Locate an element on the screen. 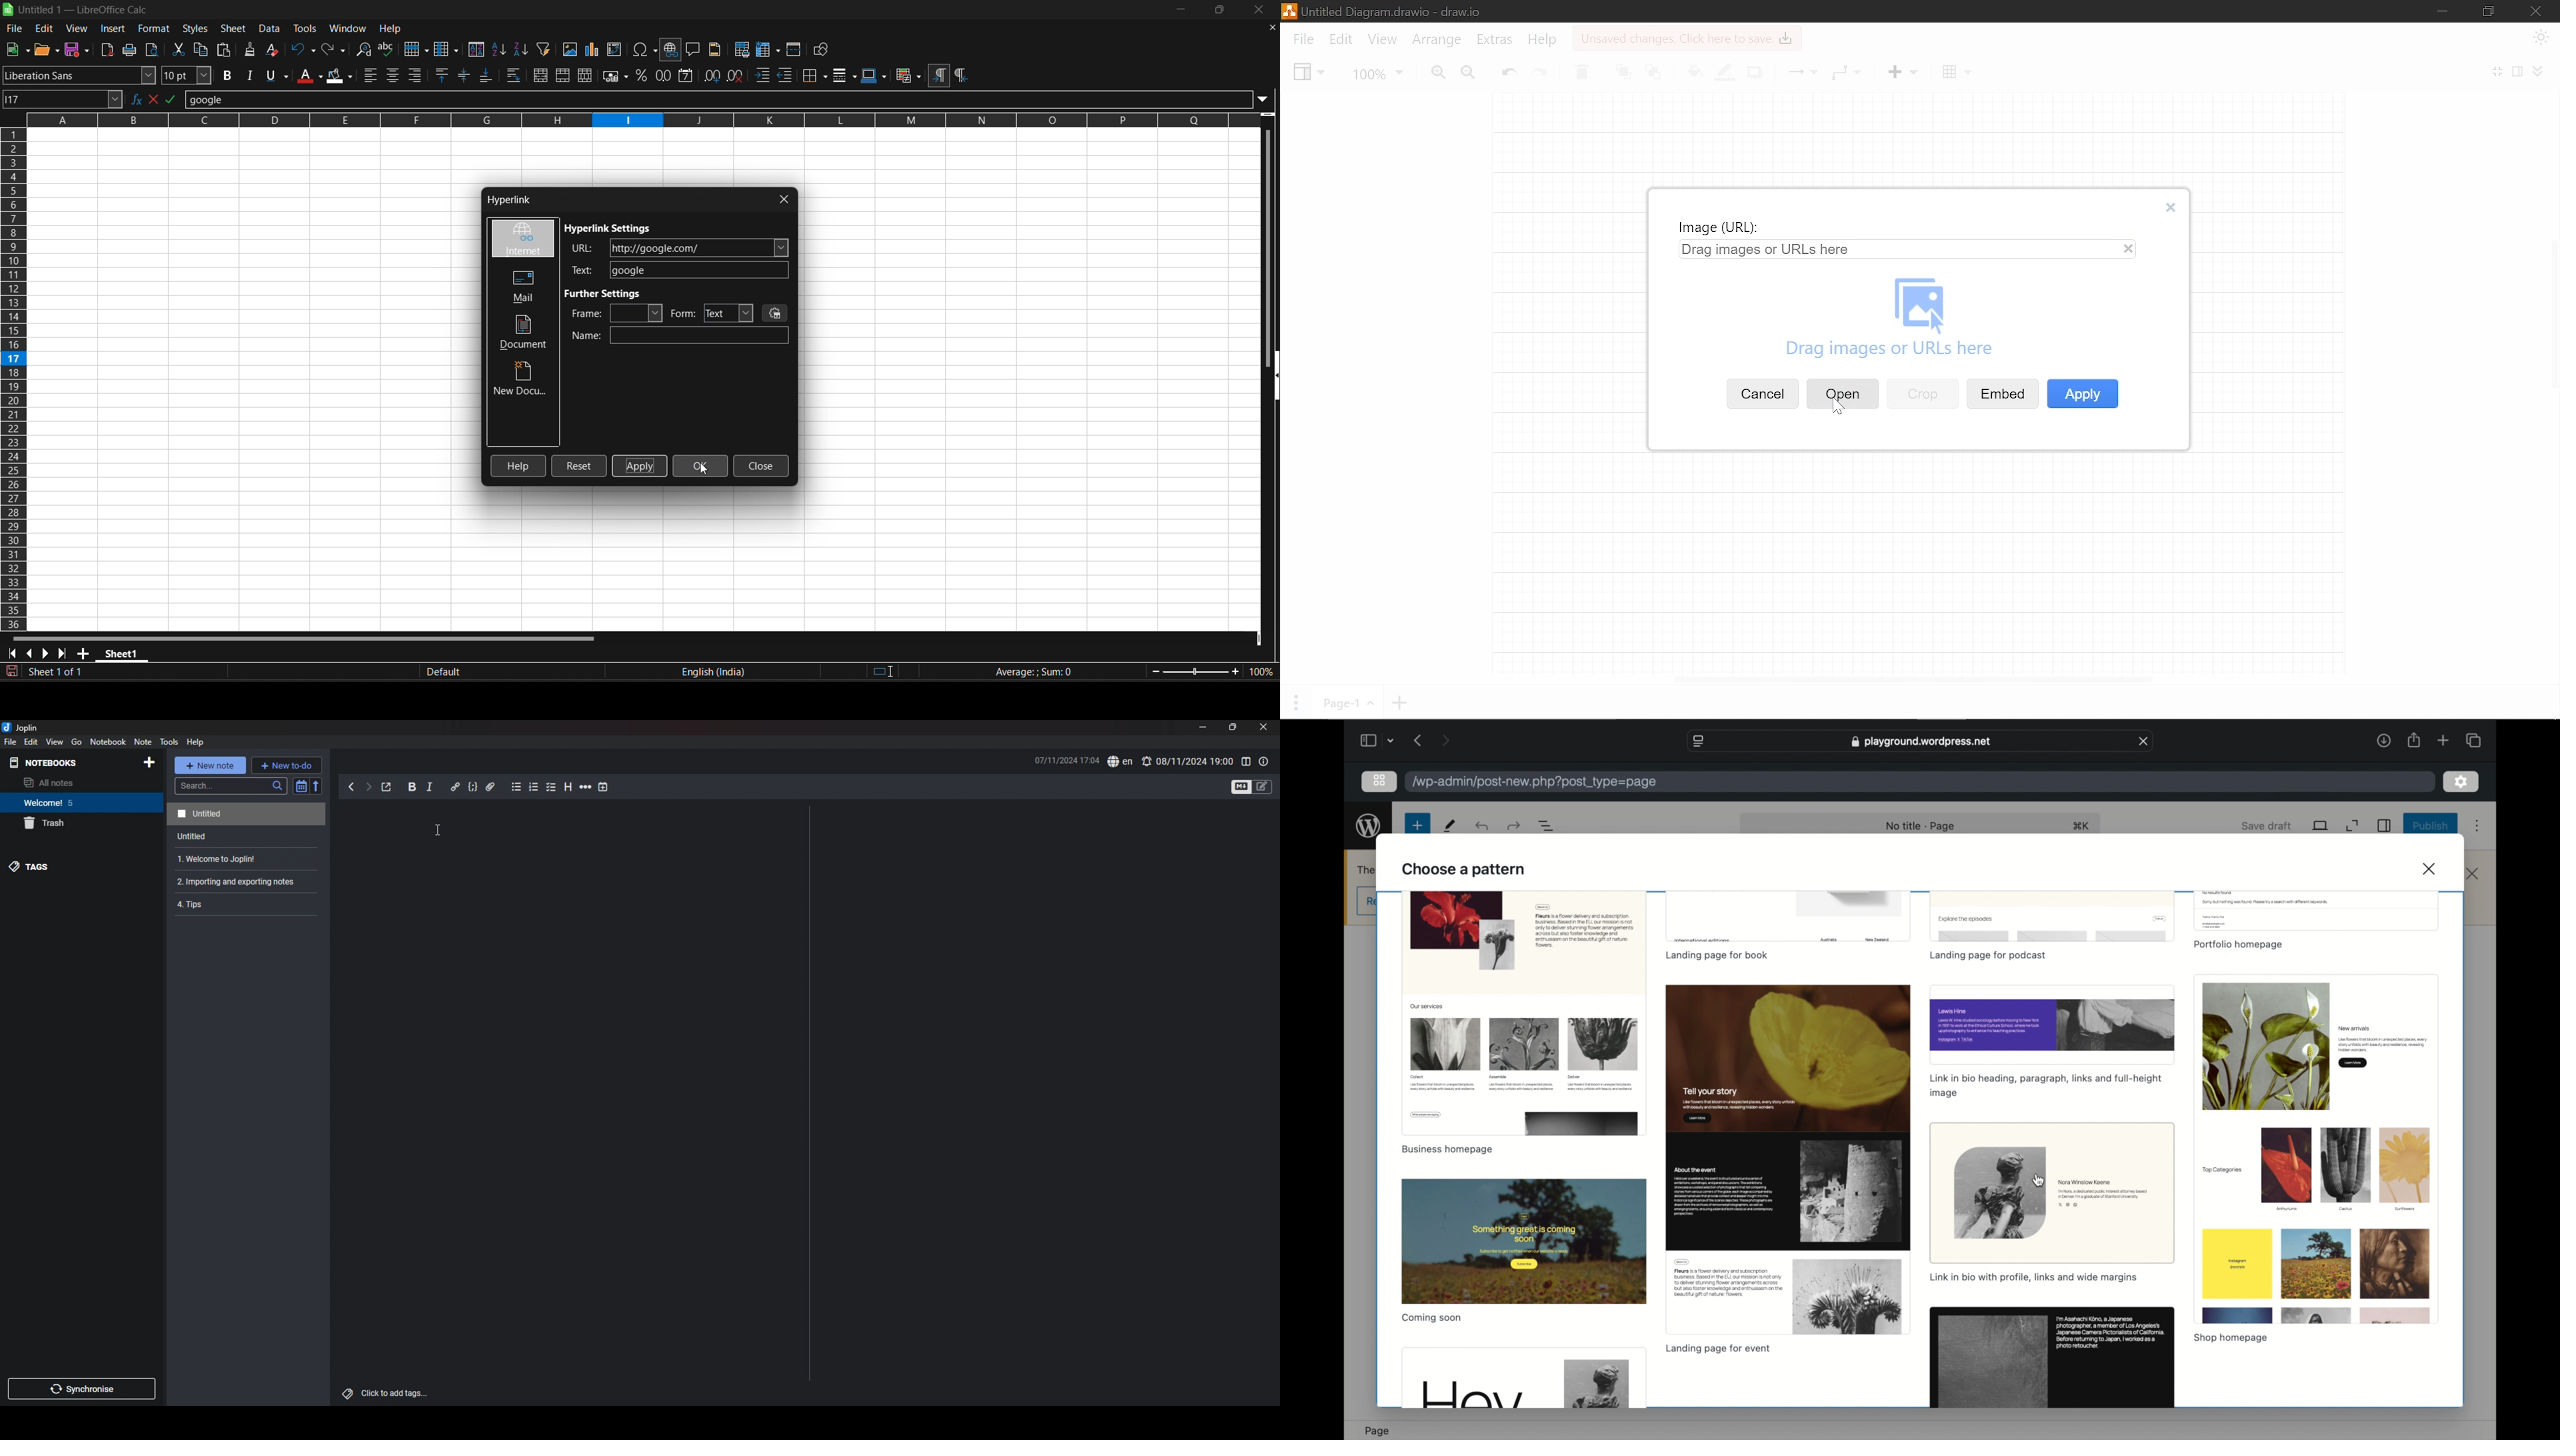 The image size is (2576, 1456). Crop is located at coordinates (1923, 394).